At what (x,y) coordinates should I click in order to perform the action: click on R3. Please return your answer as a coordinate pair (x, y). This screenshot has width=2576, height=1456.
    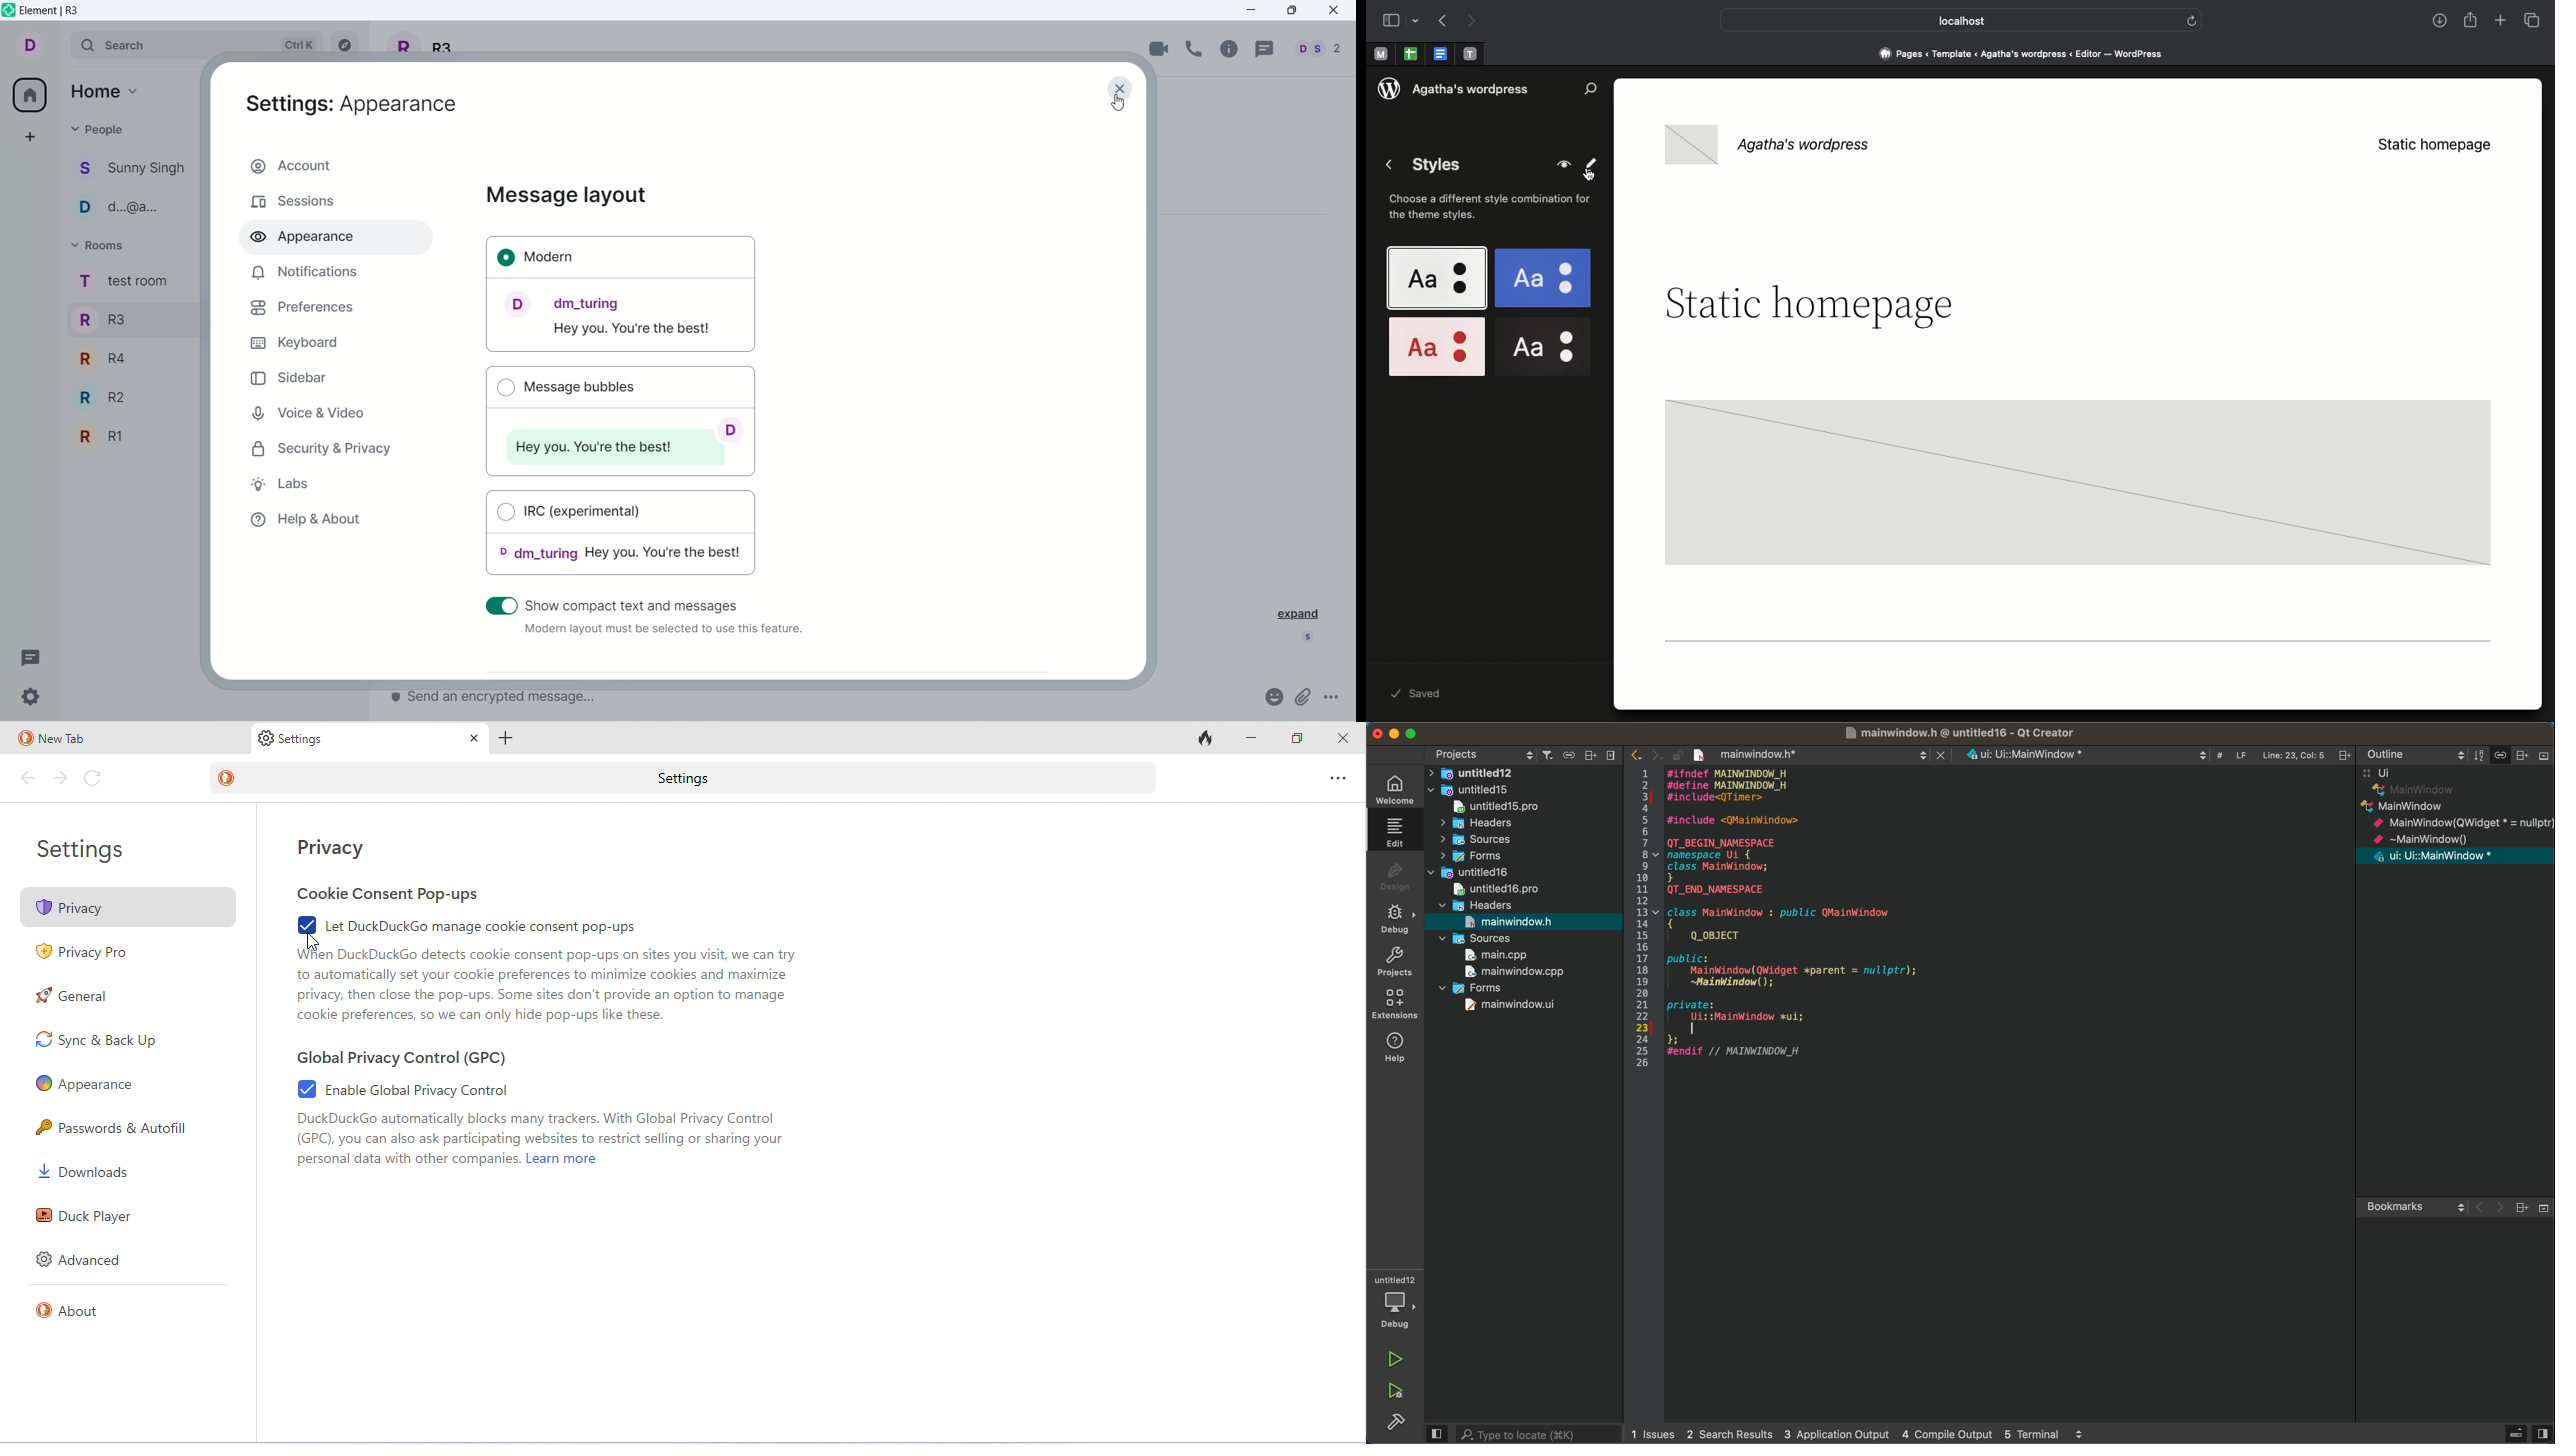
    Looking at the image, I should click on (129, 318).